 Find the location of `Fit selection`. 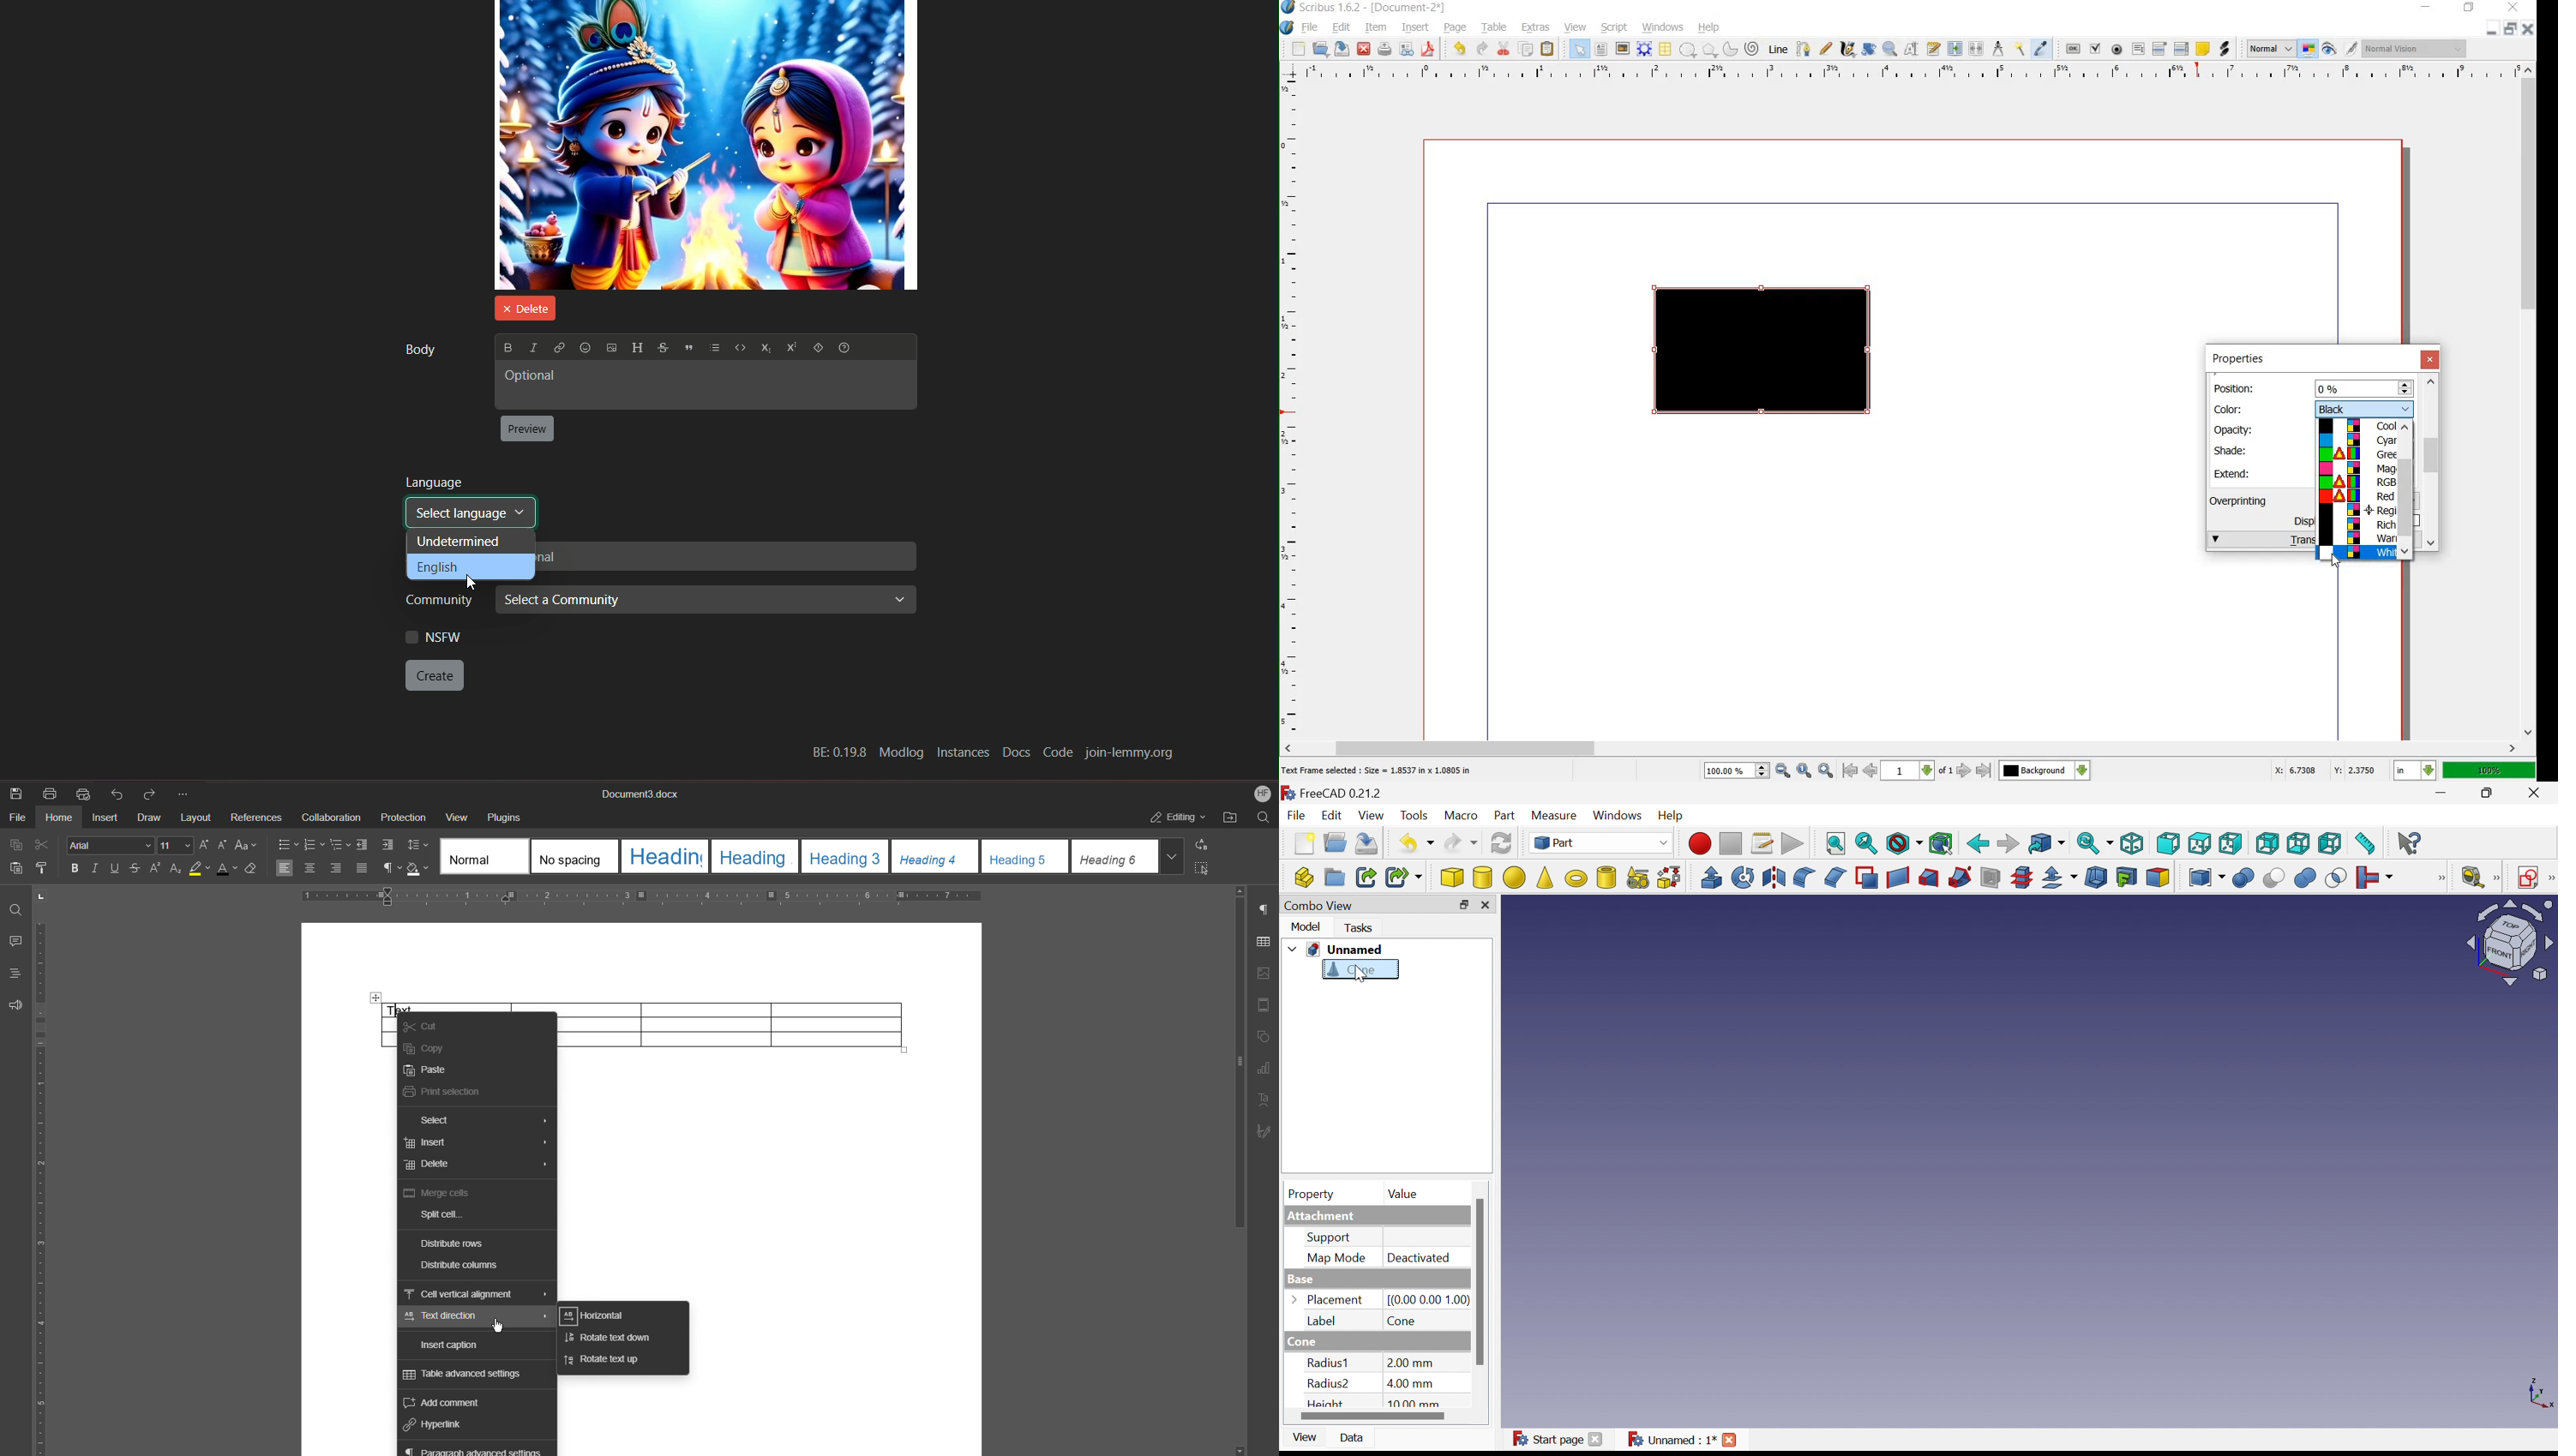

Fit selection is located at coordinates (1866, 843).